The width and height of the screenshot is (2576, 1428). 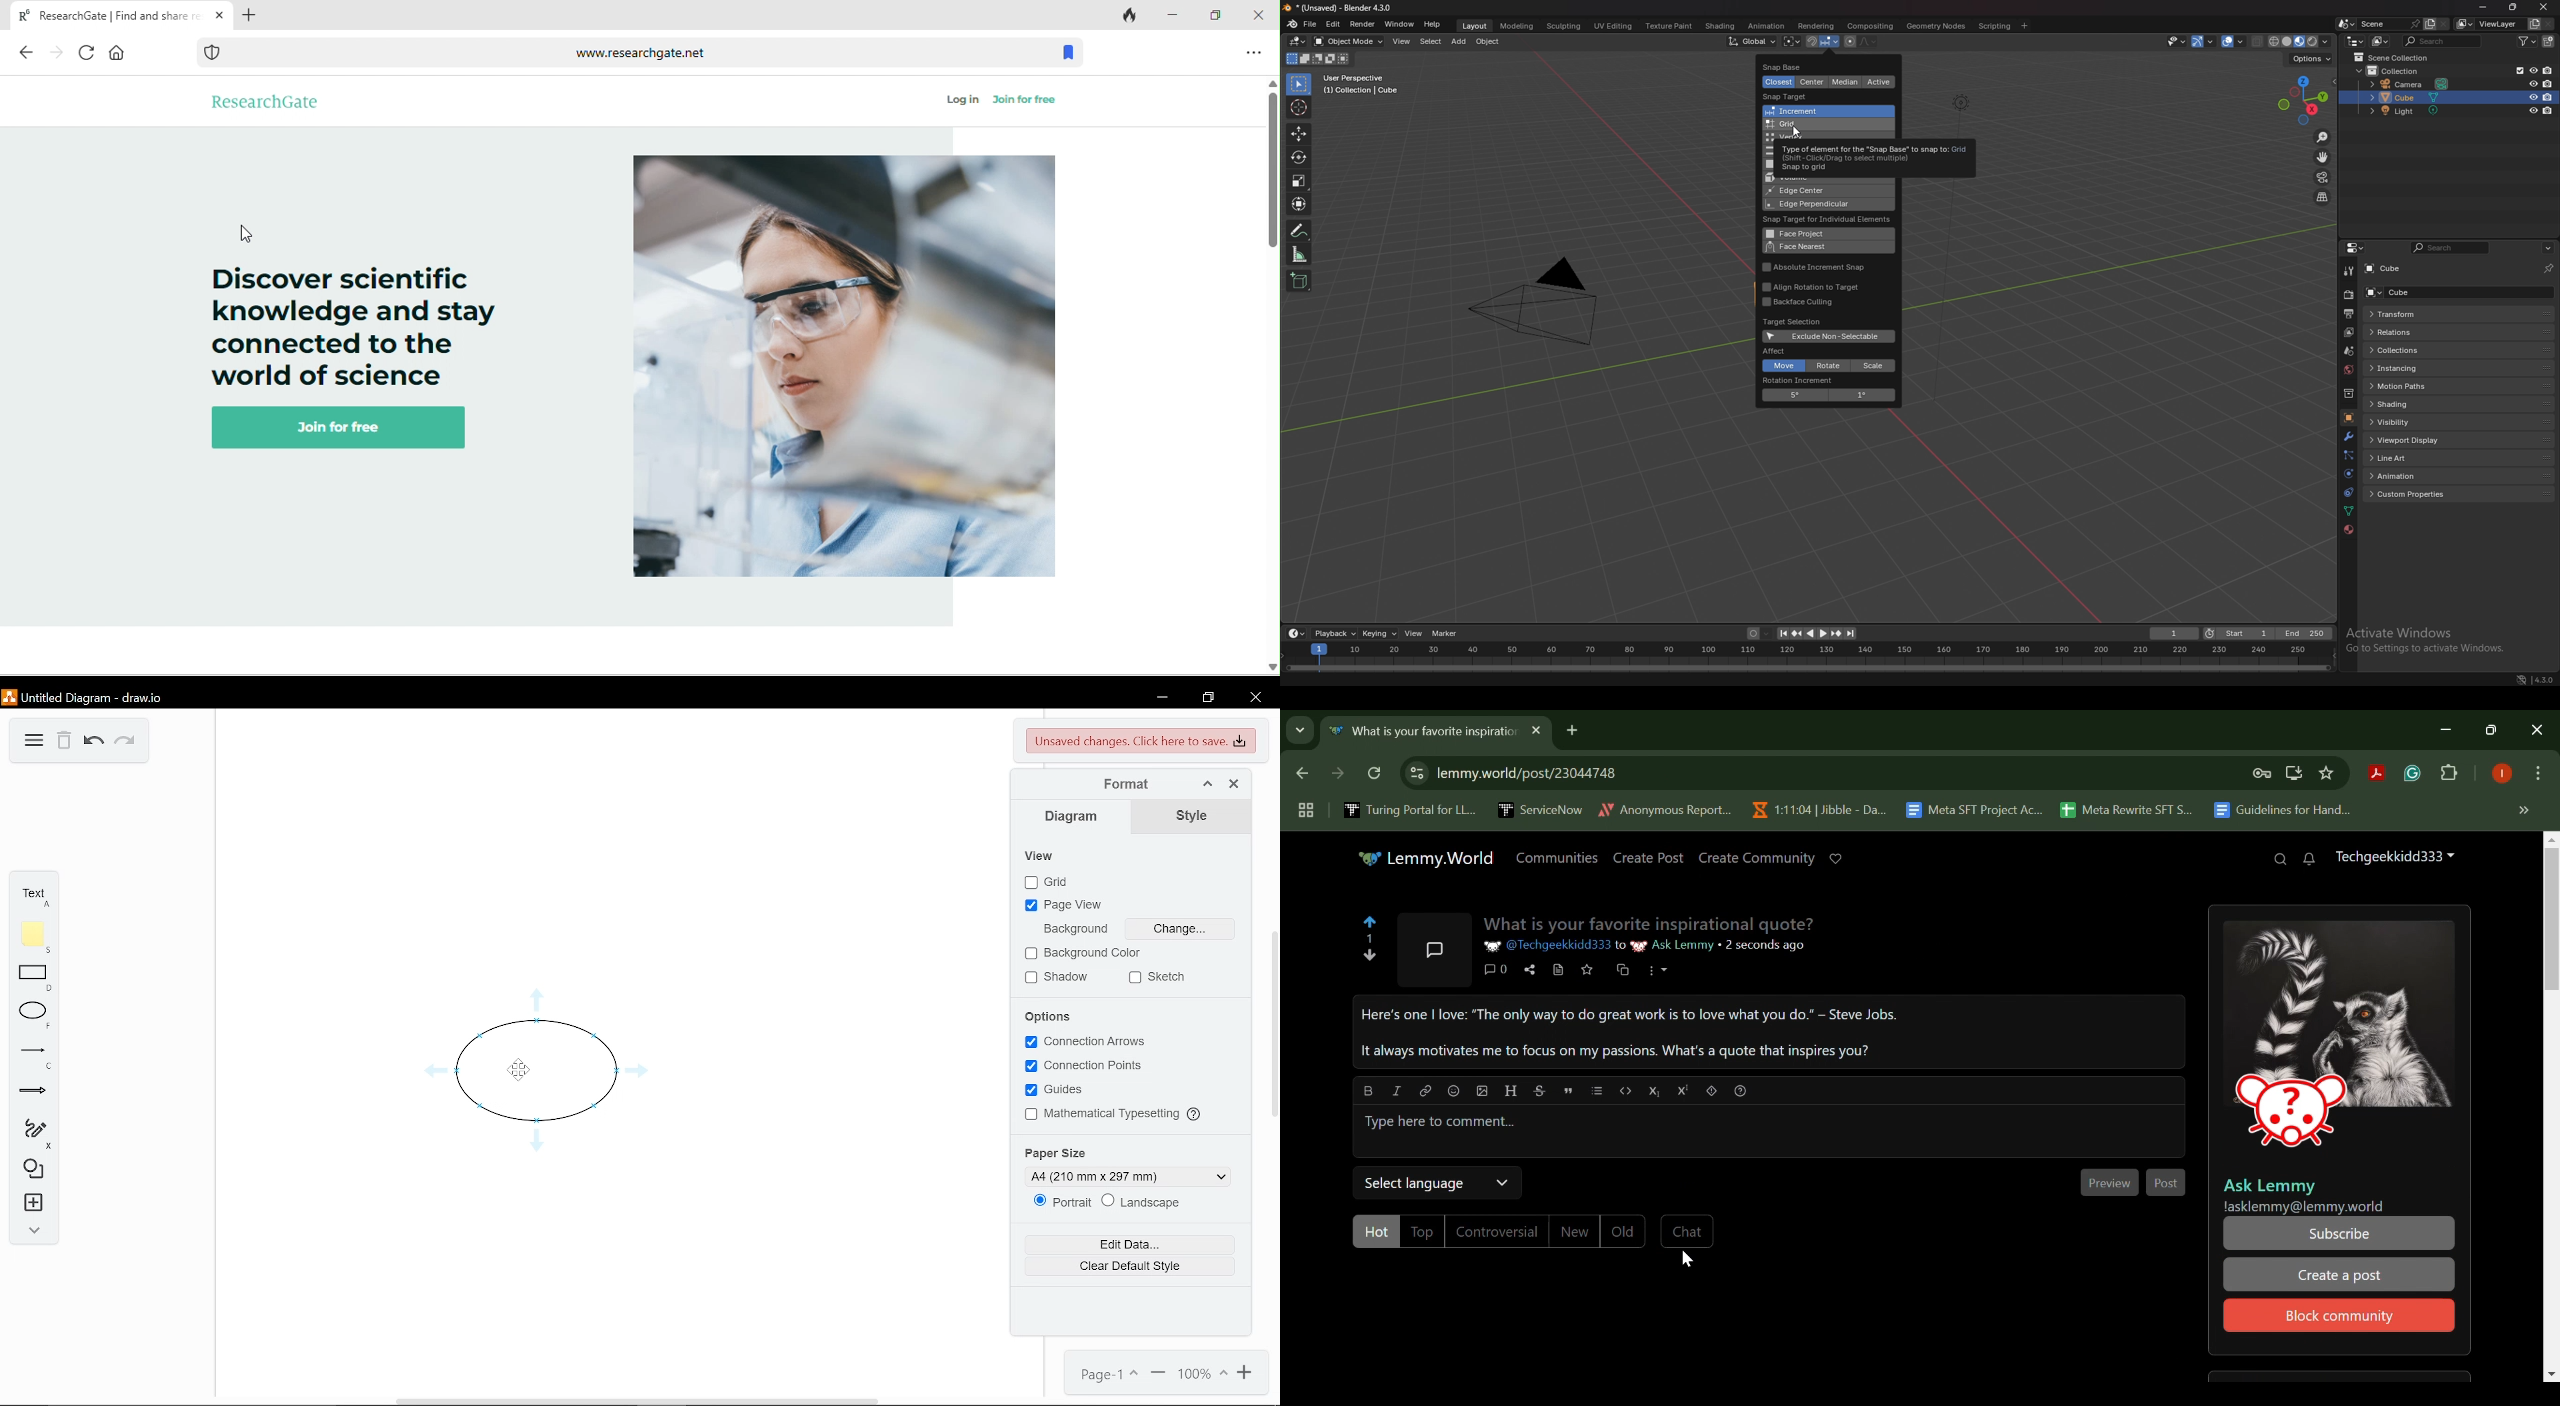 I want to click on Post, so click(x=2163, y=1181).